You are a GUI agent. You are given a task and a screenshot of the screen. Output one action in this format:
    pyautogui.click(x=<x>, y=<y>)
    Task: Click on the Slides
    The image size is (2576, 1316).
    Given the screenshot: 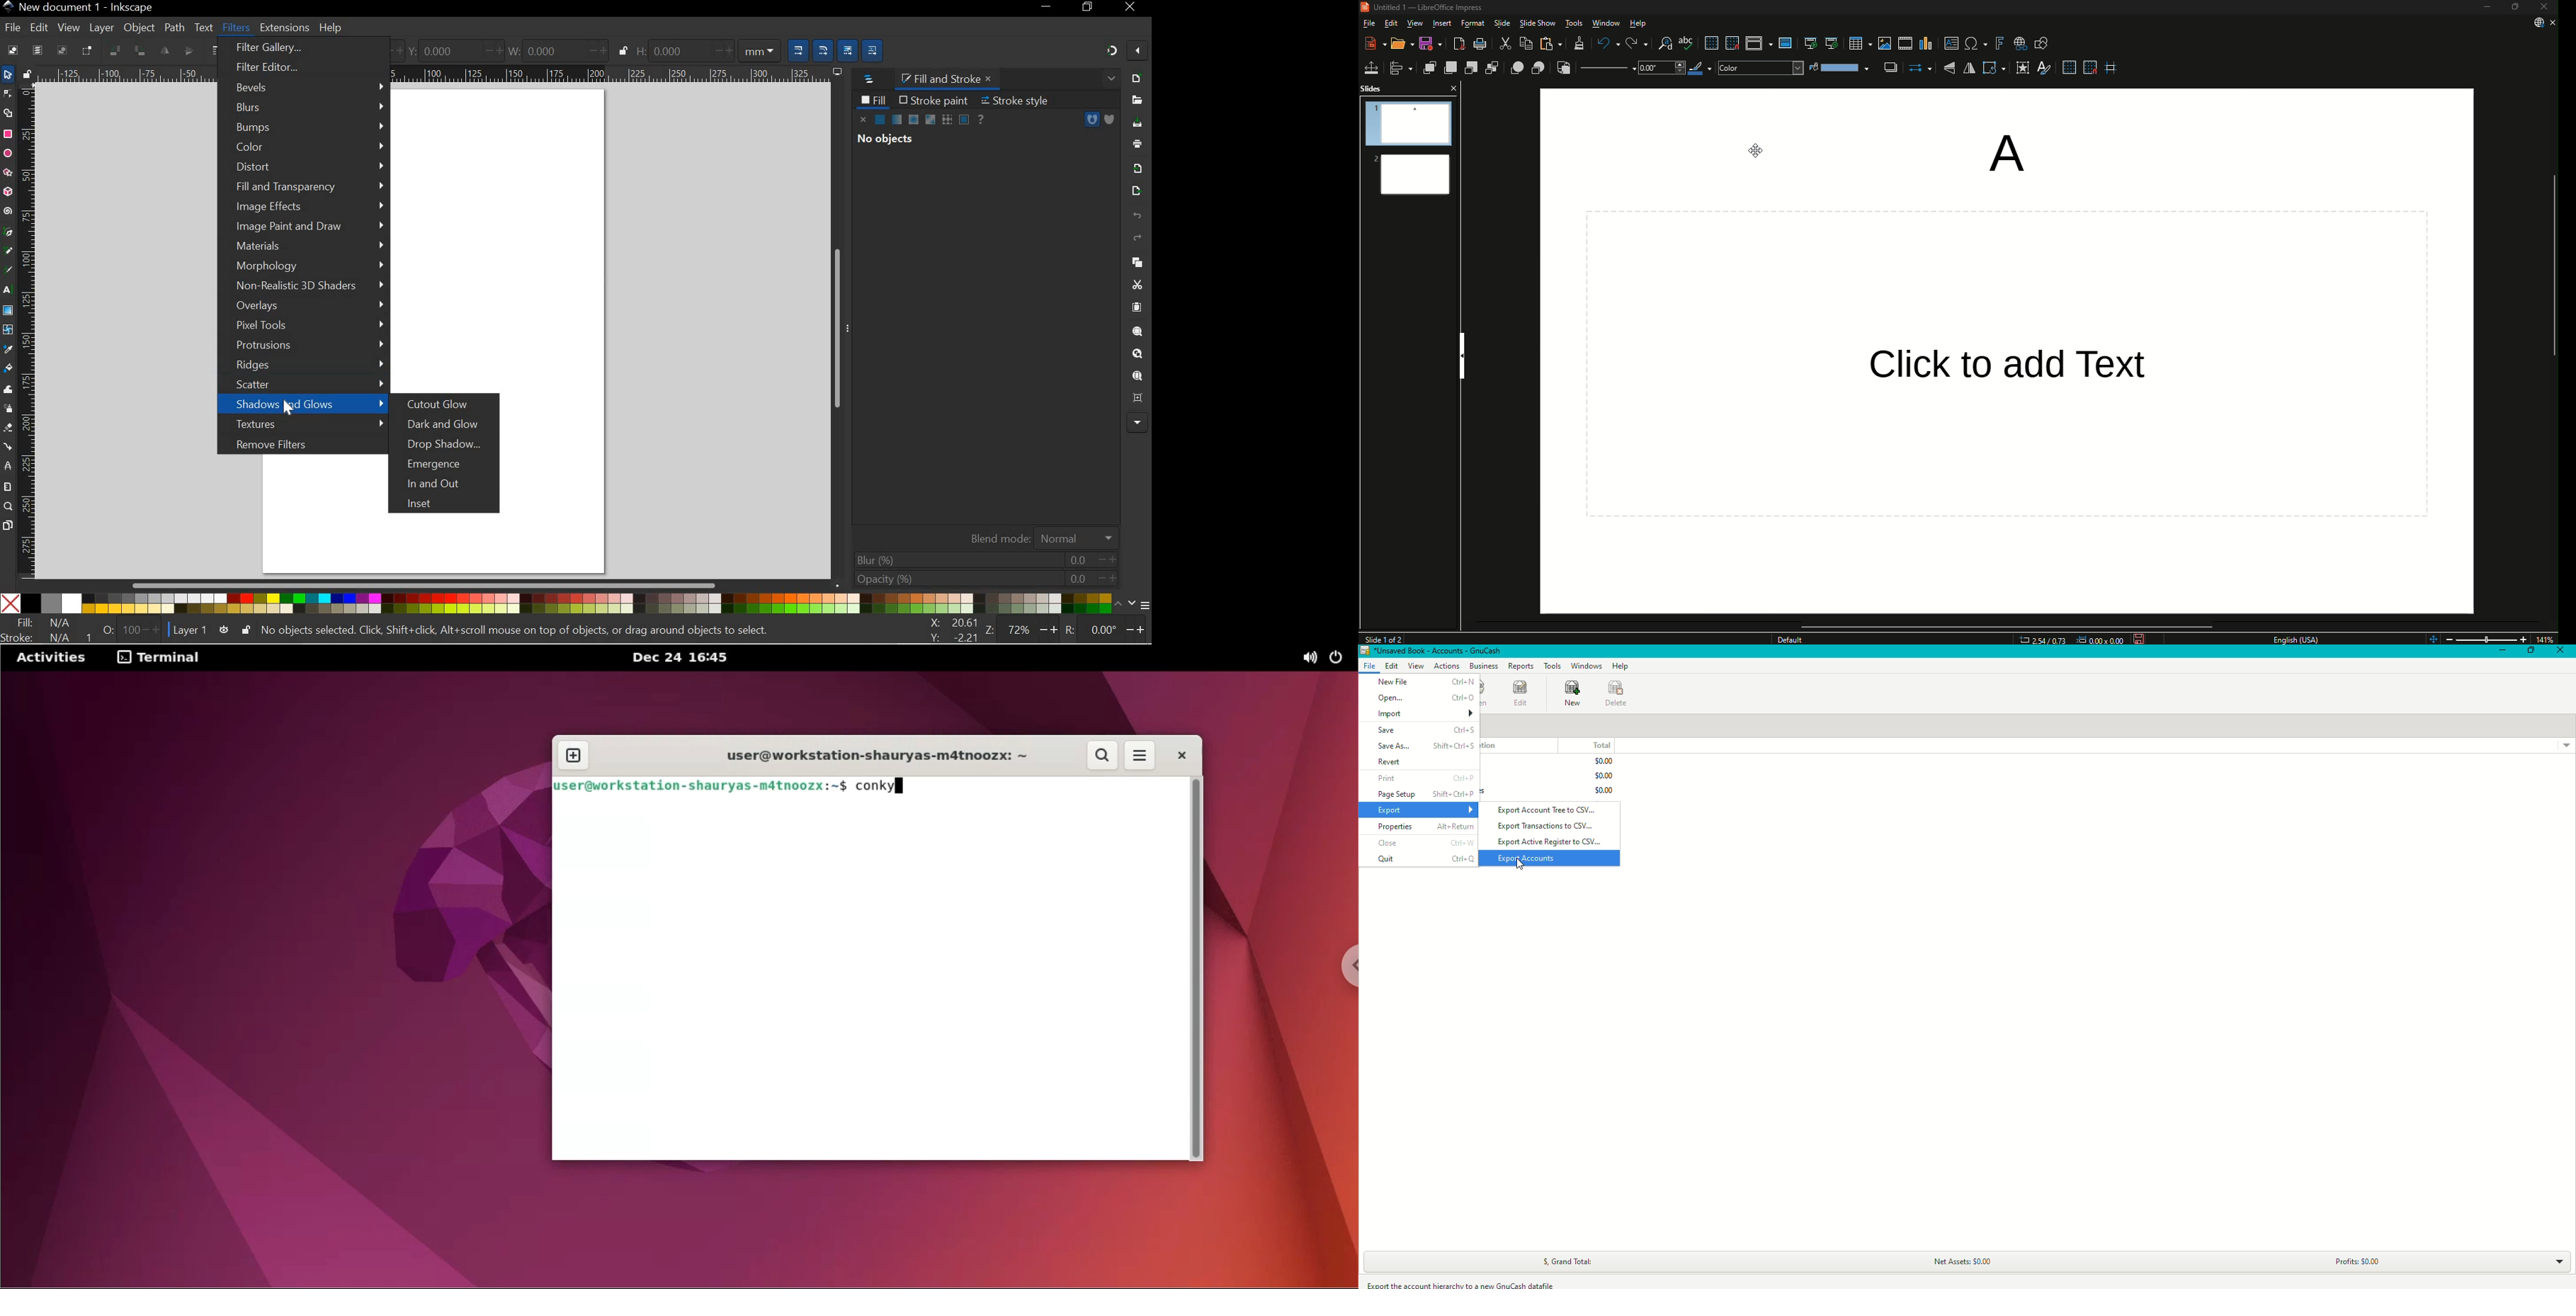 What is the action you would take?
    pyautogui.click(x=1377, y=88)
    